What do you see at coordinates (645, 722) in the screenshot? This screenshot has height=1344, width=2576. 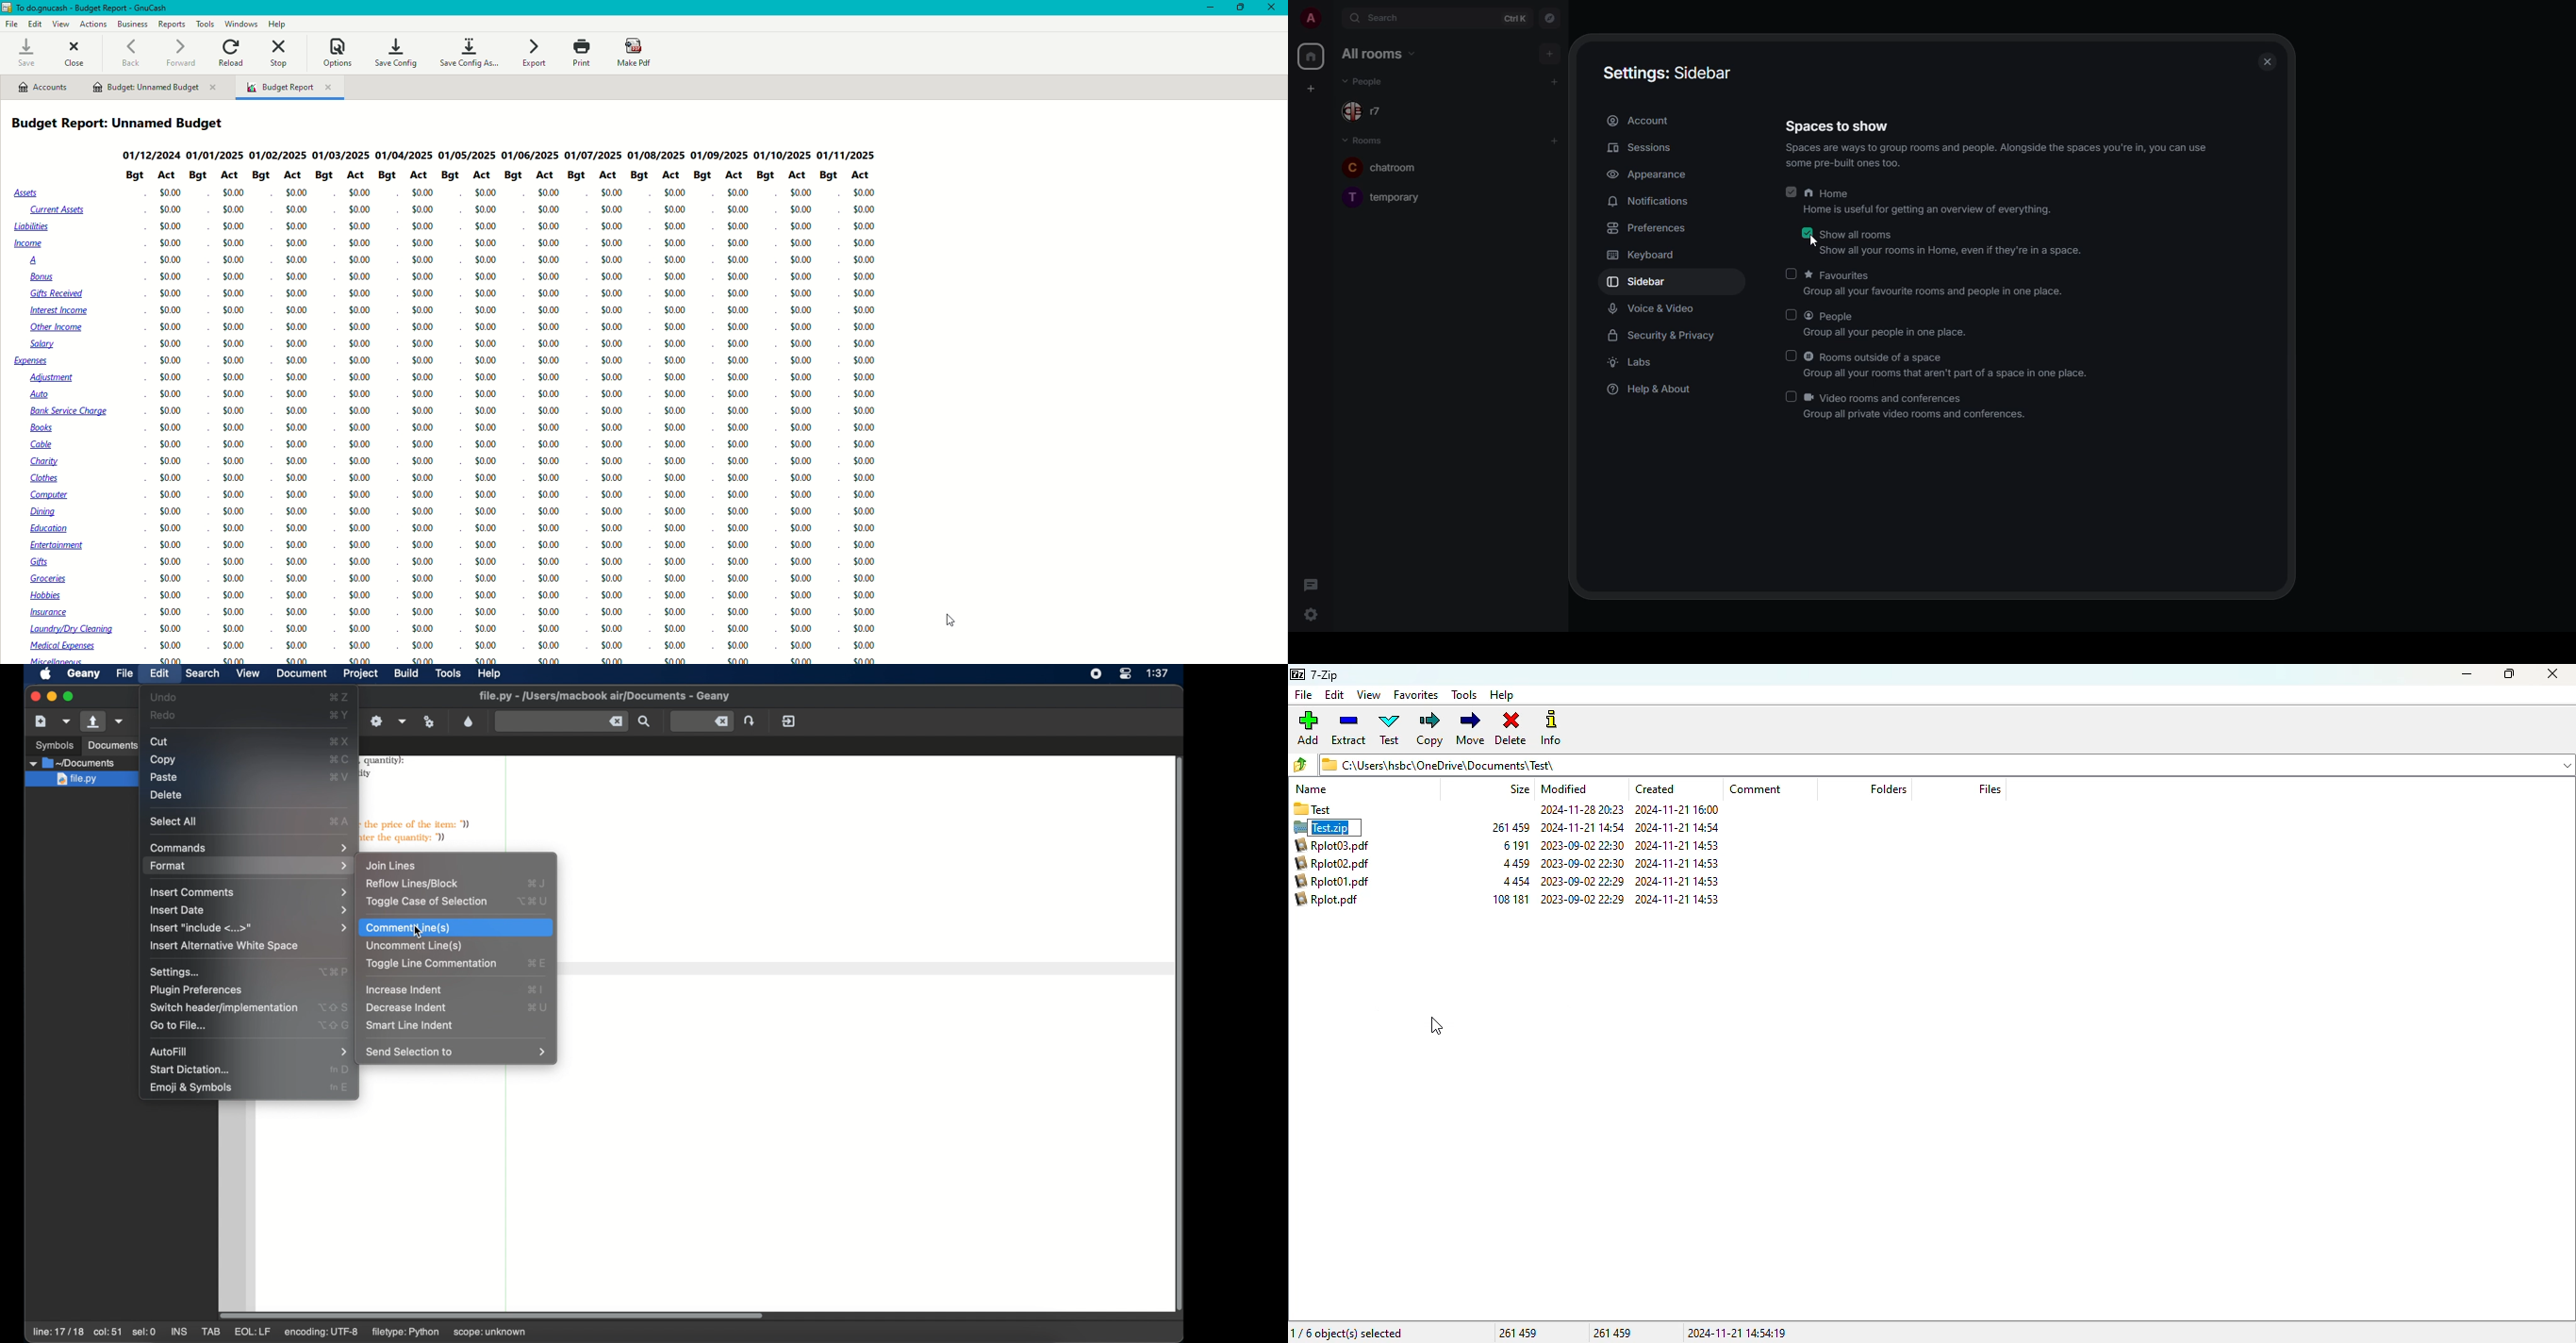 I see `find the entered text in the current file` at bounding box center [645, 722].